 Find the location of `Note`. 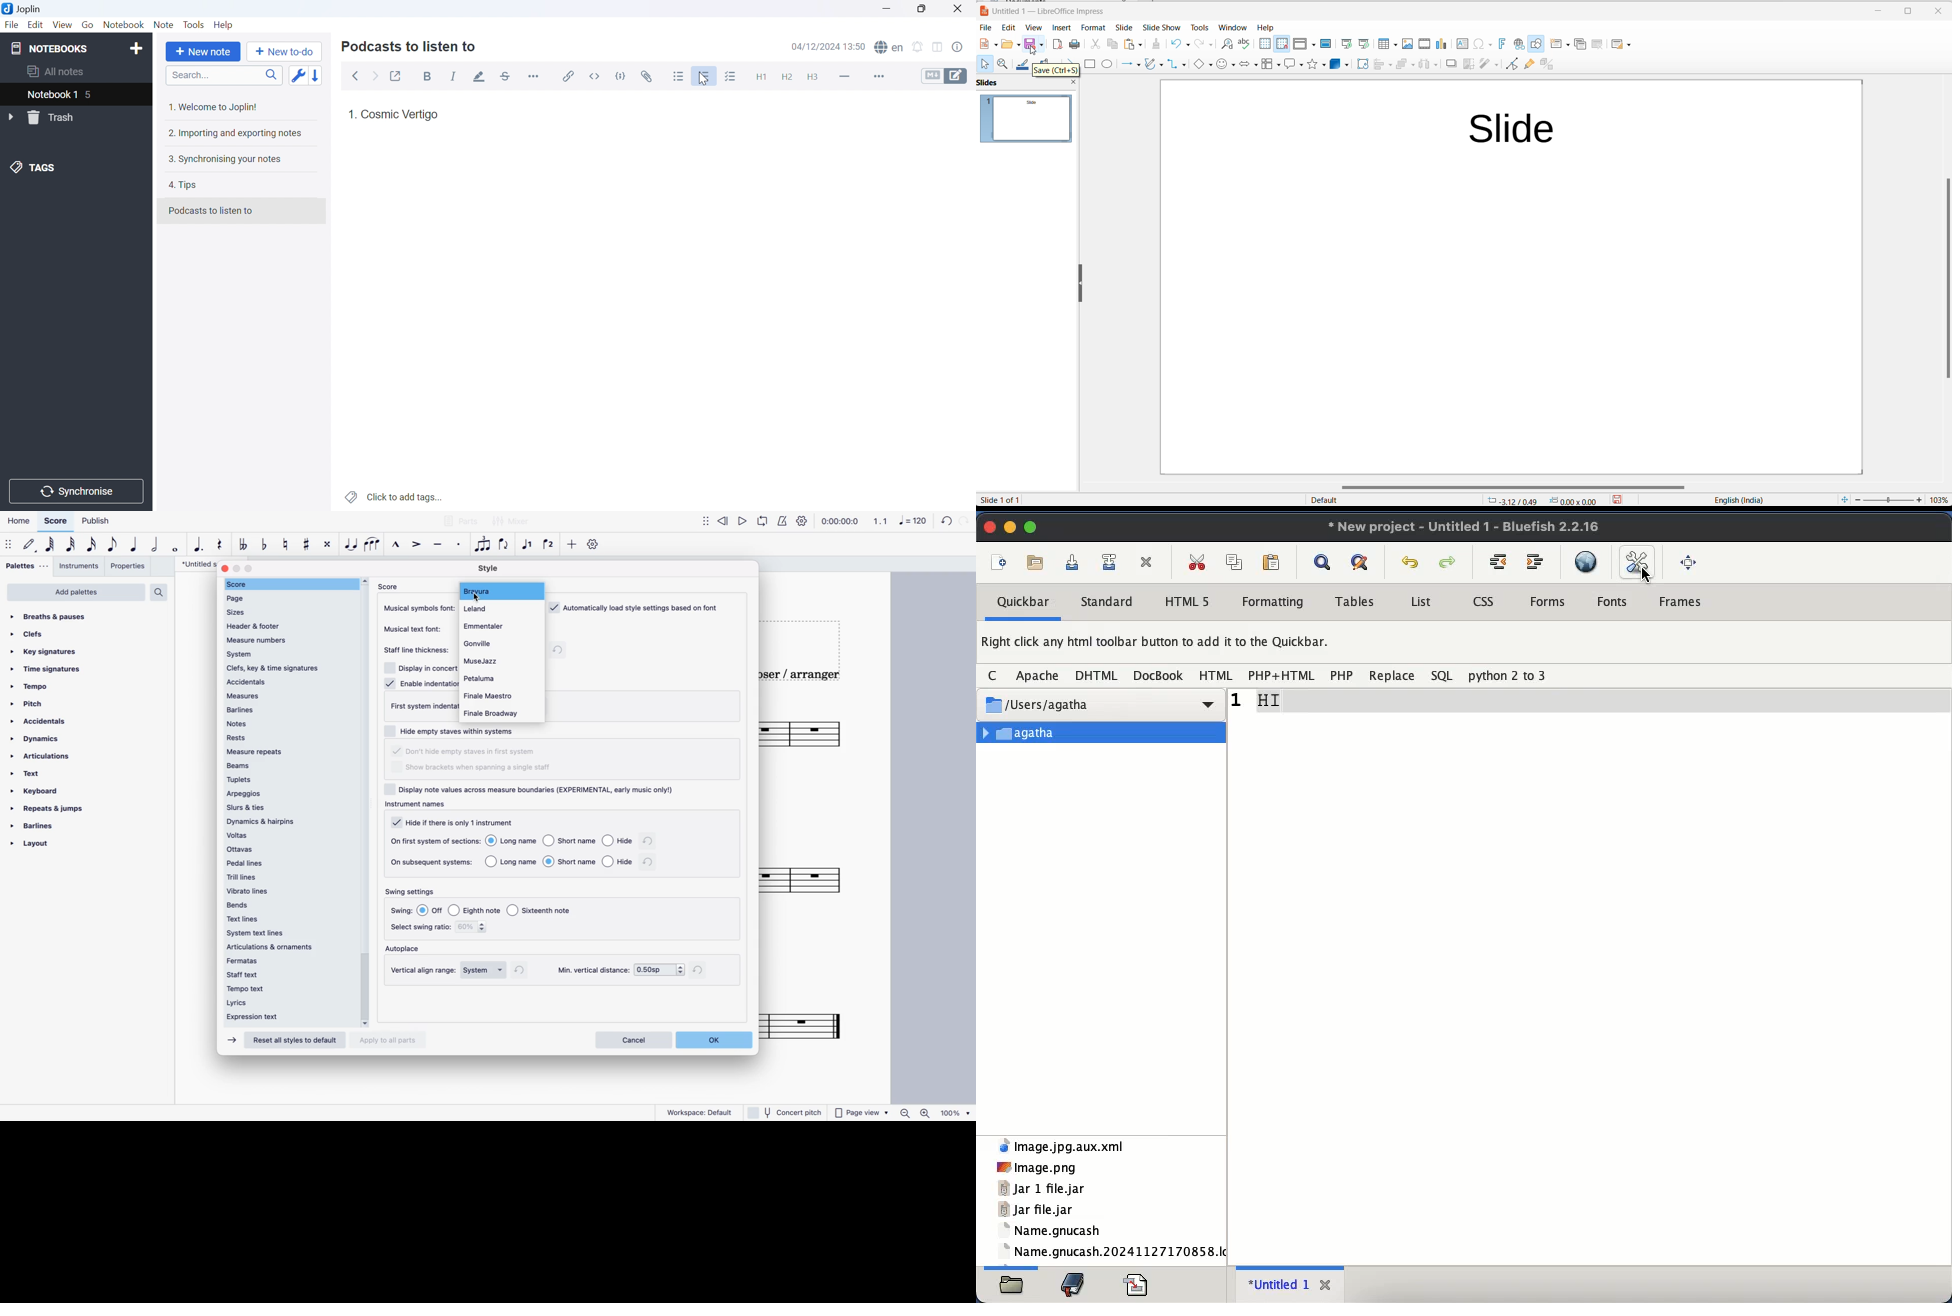

Note is located at coordinates (164, 24).